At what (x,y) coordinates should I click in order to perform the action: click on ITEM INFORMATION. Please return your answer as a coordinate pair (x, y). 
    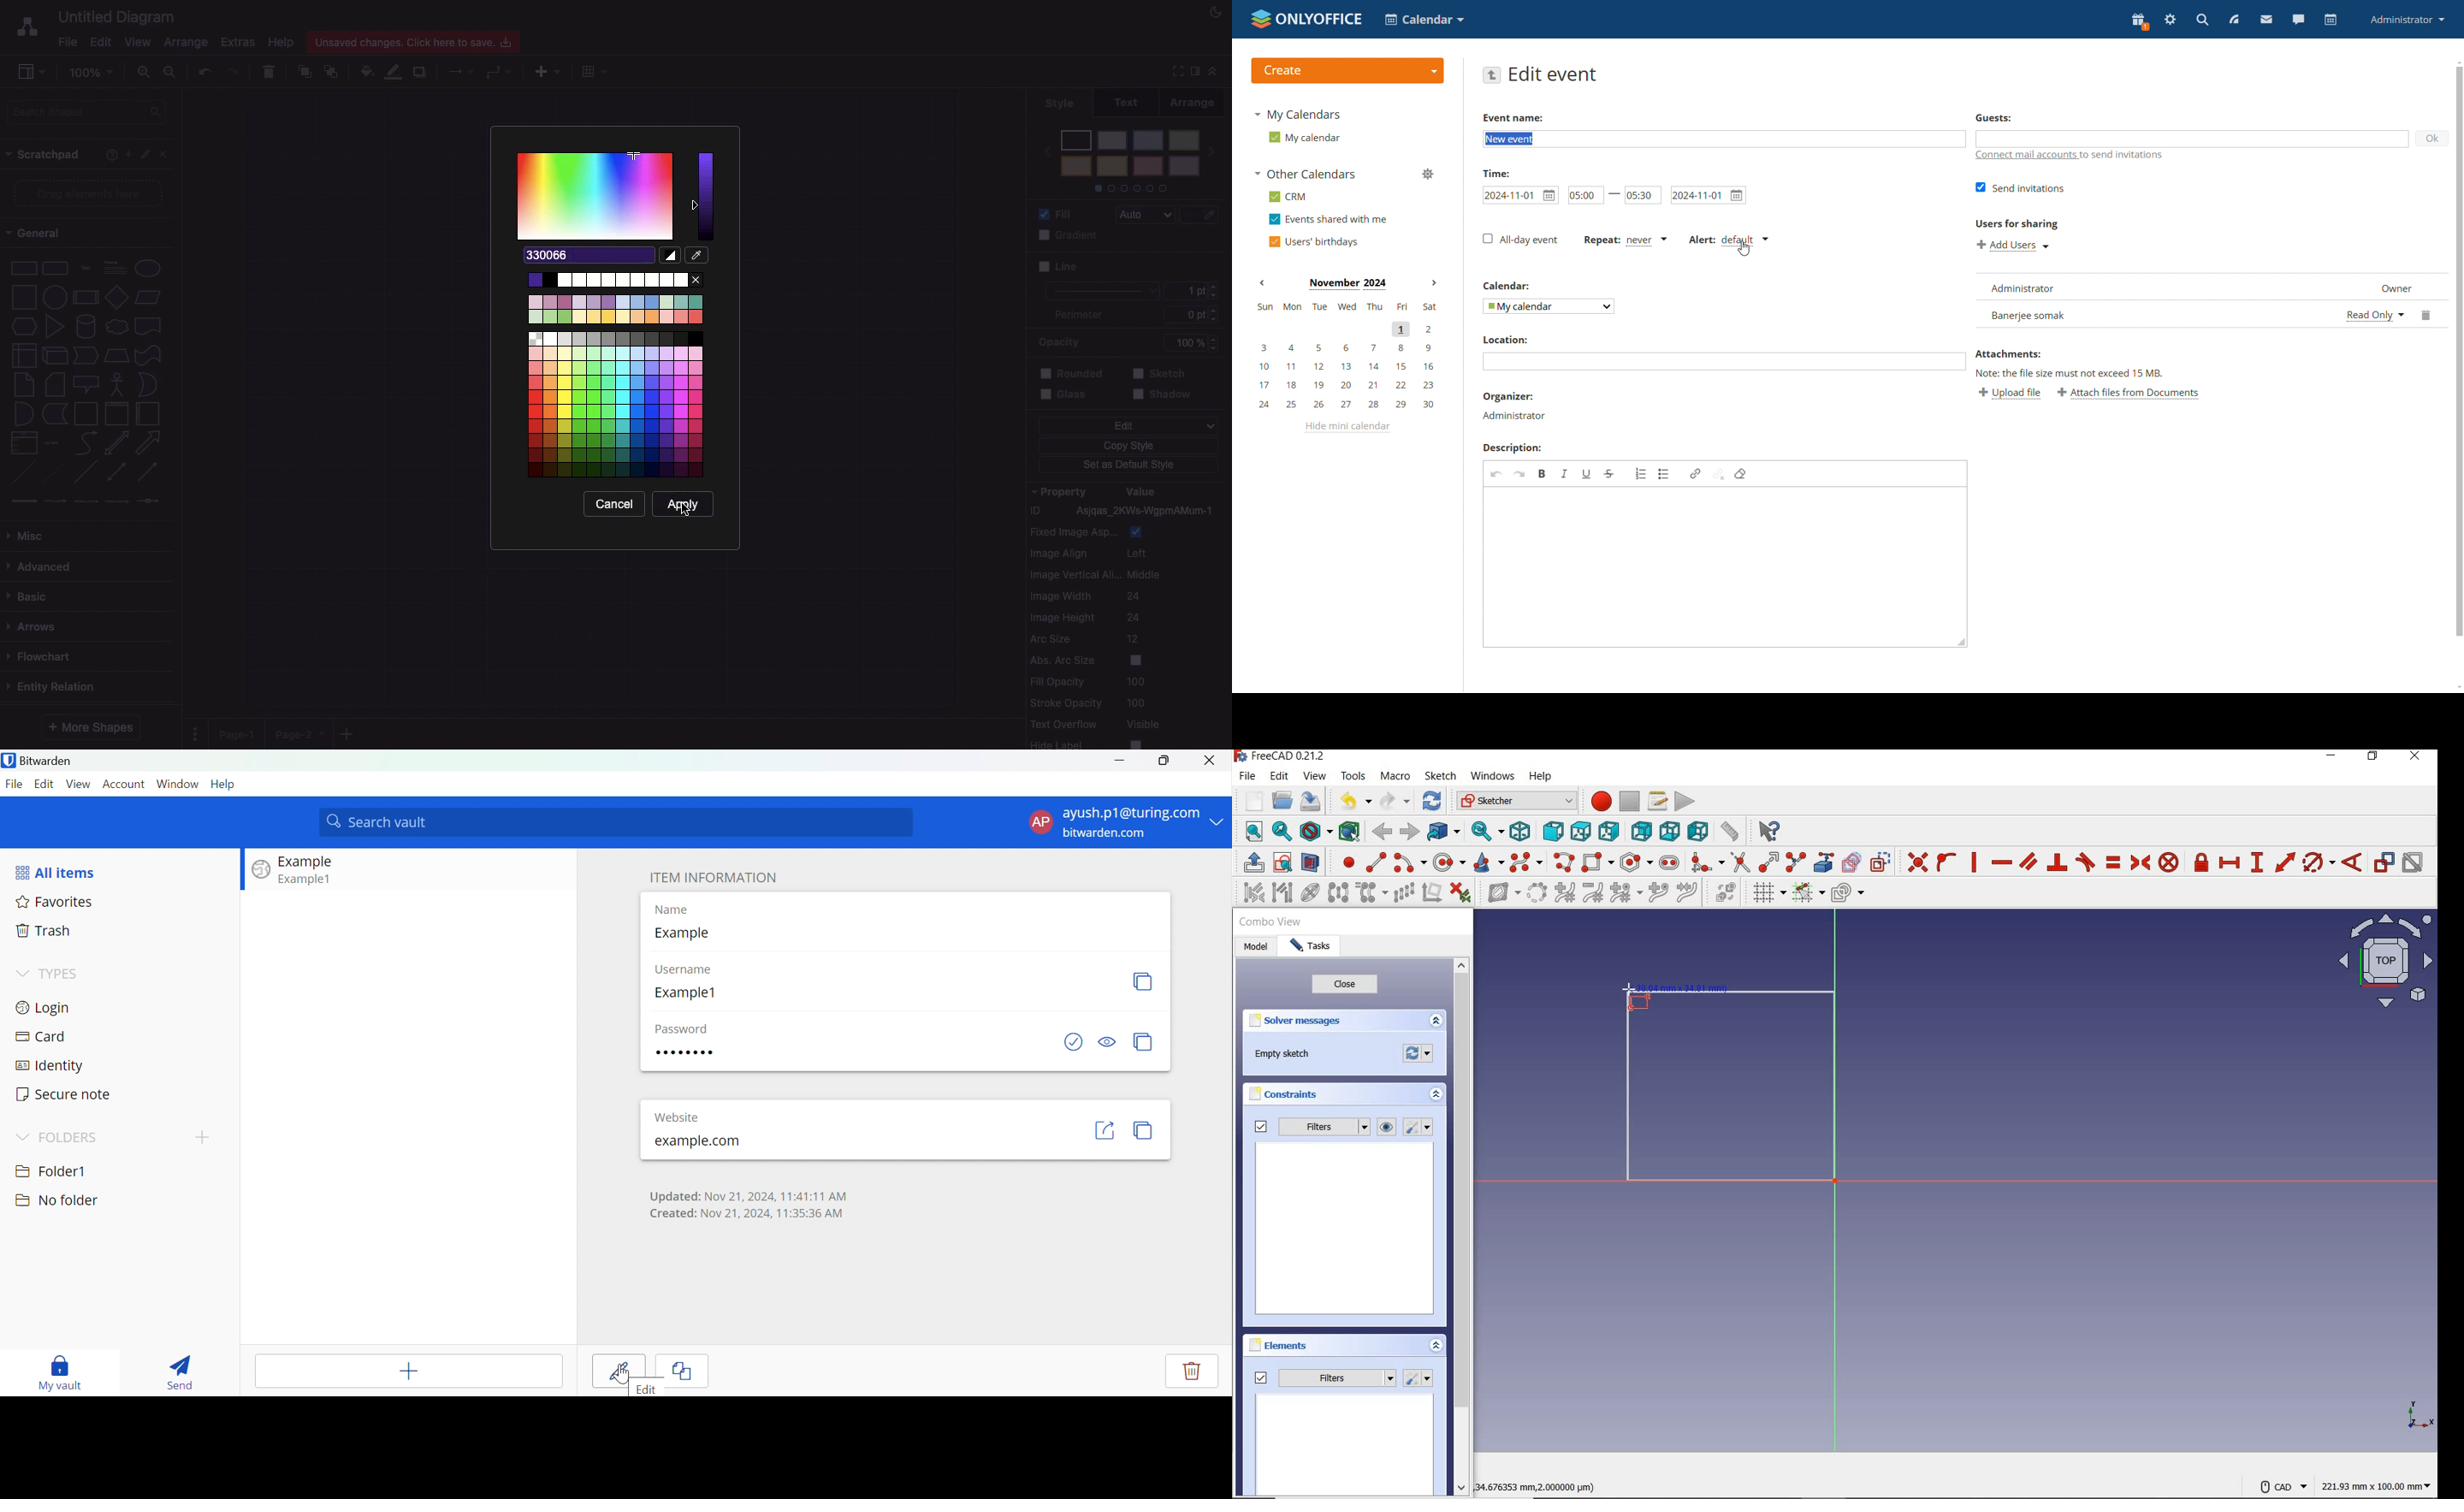
    Looking at the image, I should click on (712, 872).